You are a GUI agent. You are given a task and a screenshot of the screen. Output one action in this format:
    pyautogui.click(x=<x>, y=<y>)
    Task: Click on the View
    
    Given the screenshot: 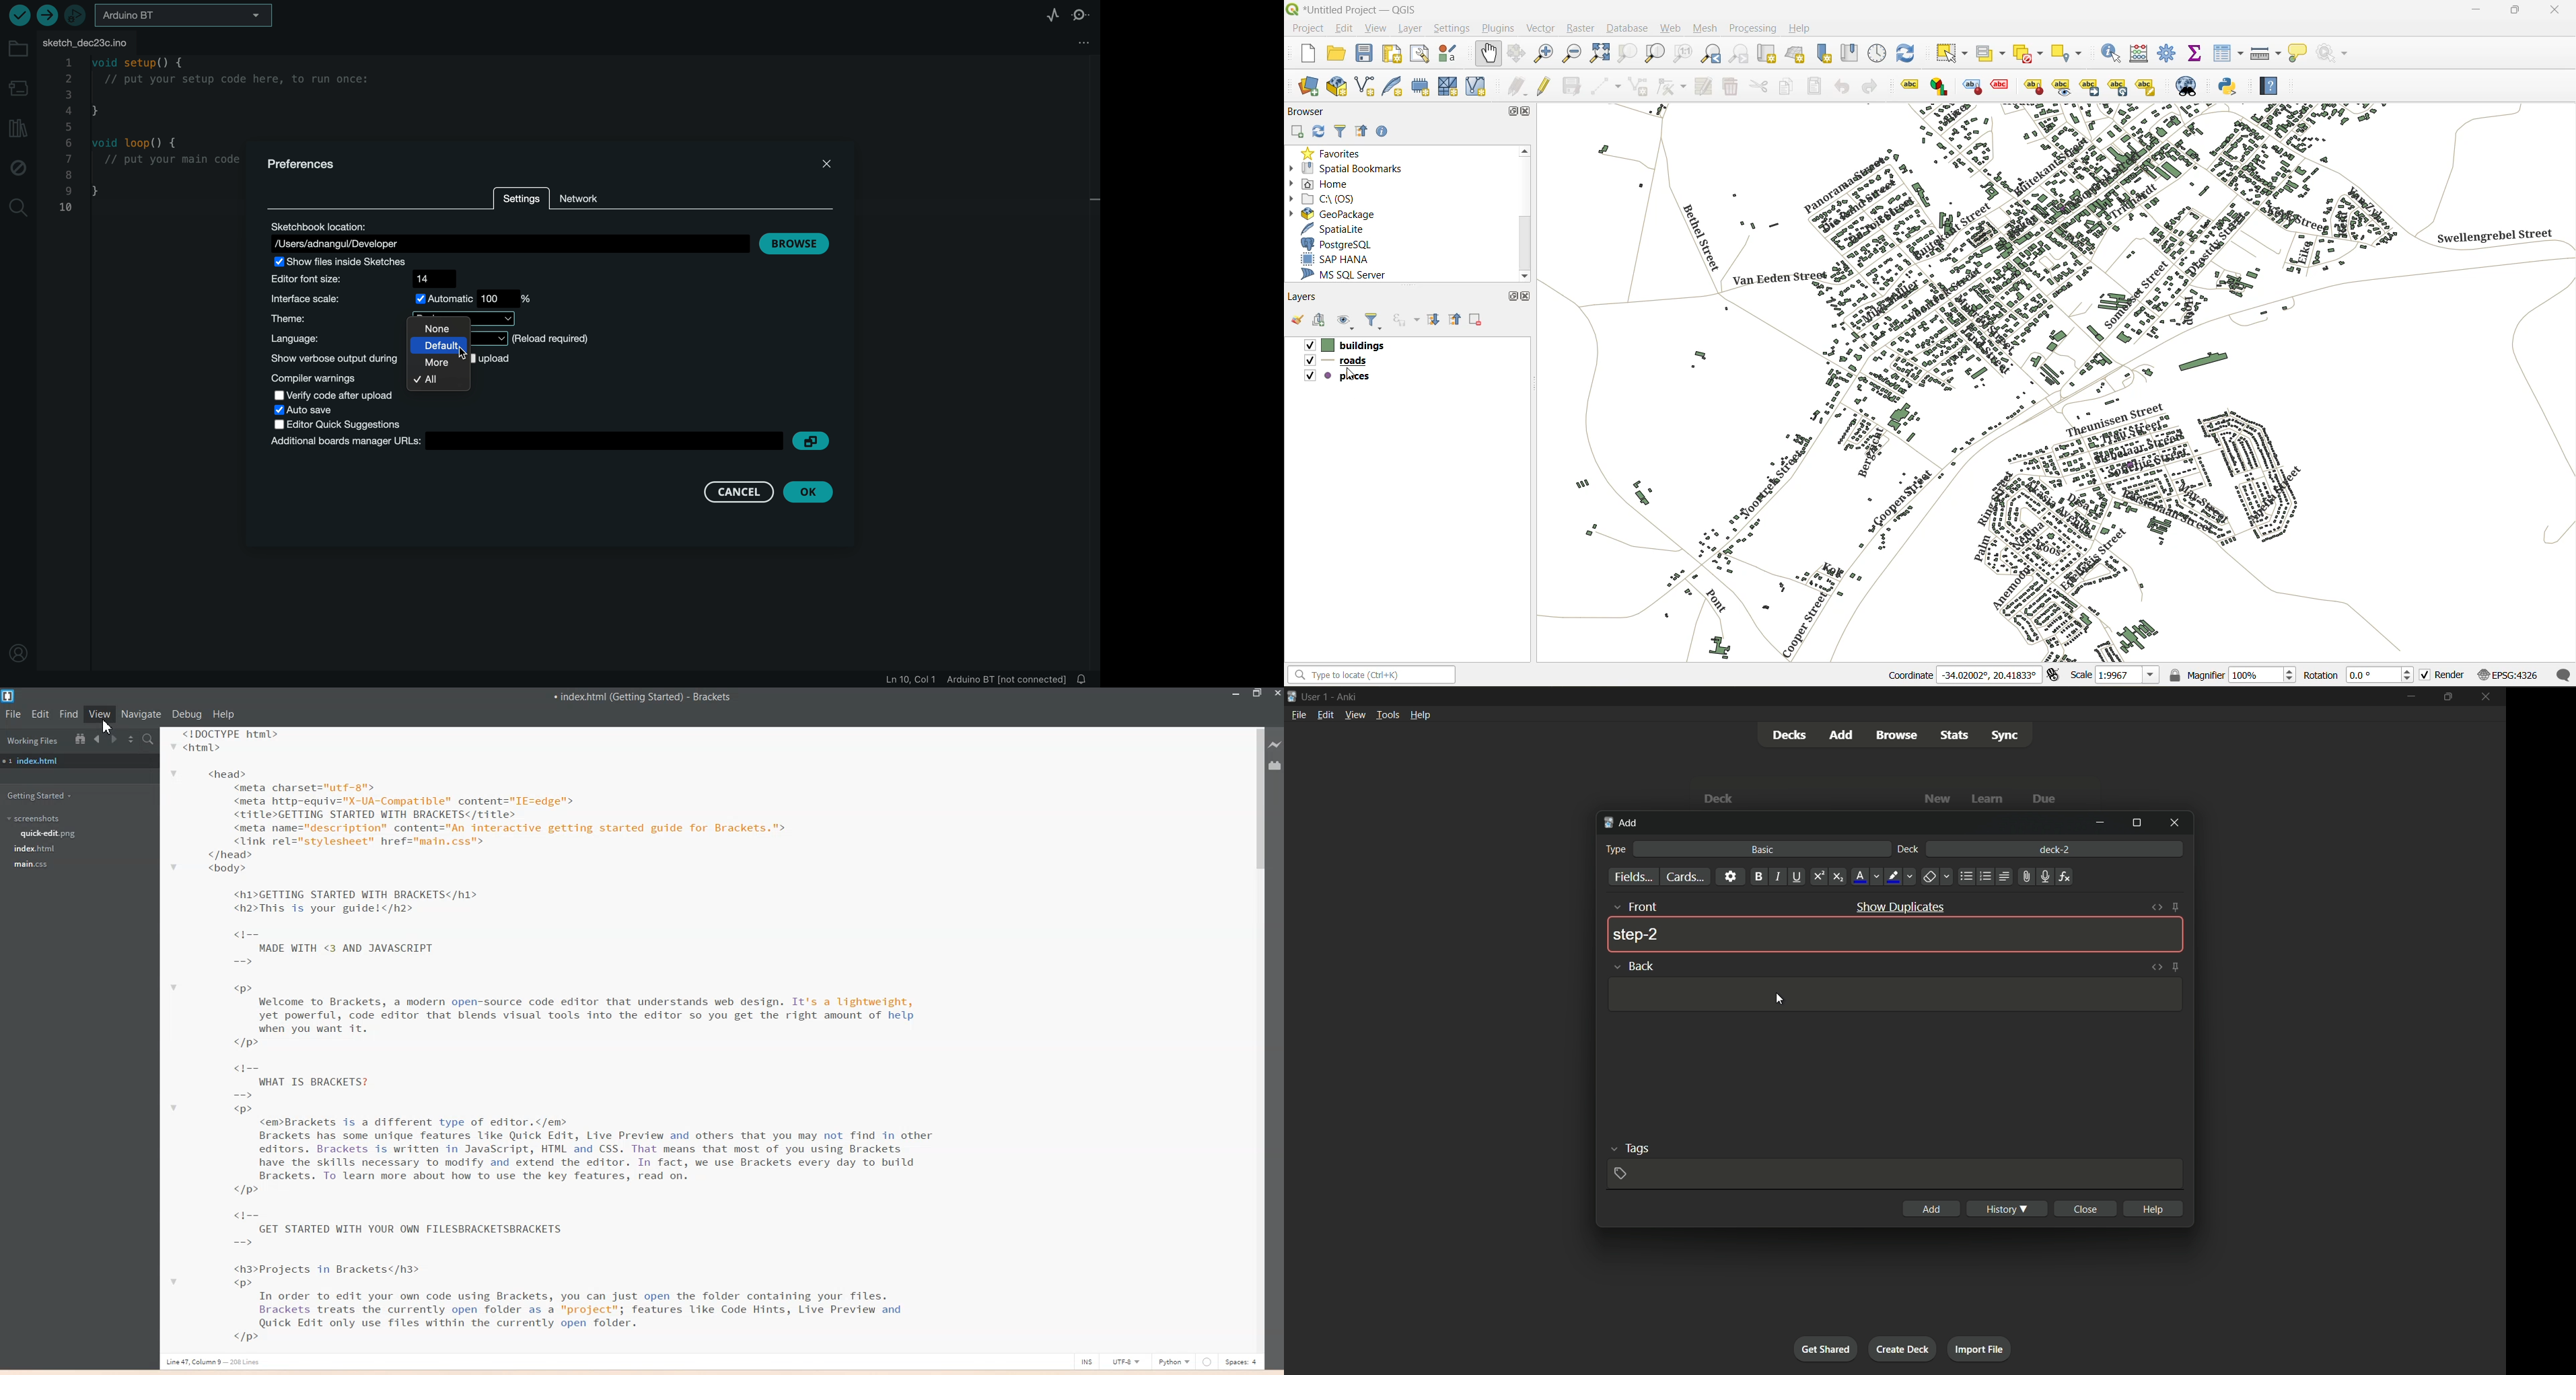 What is the action you would take?
    pyautogui.click(x=99, y=714)
    